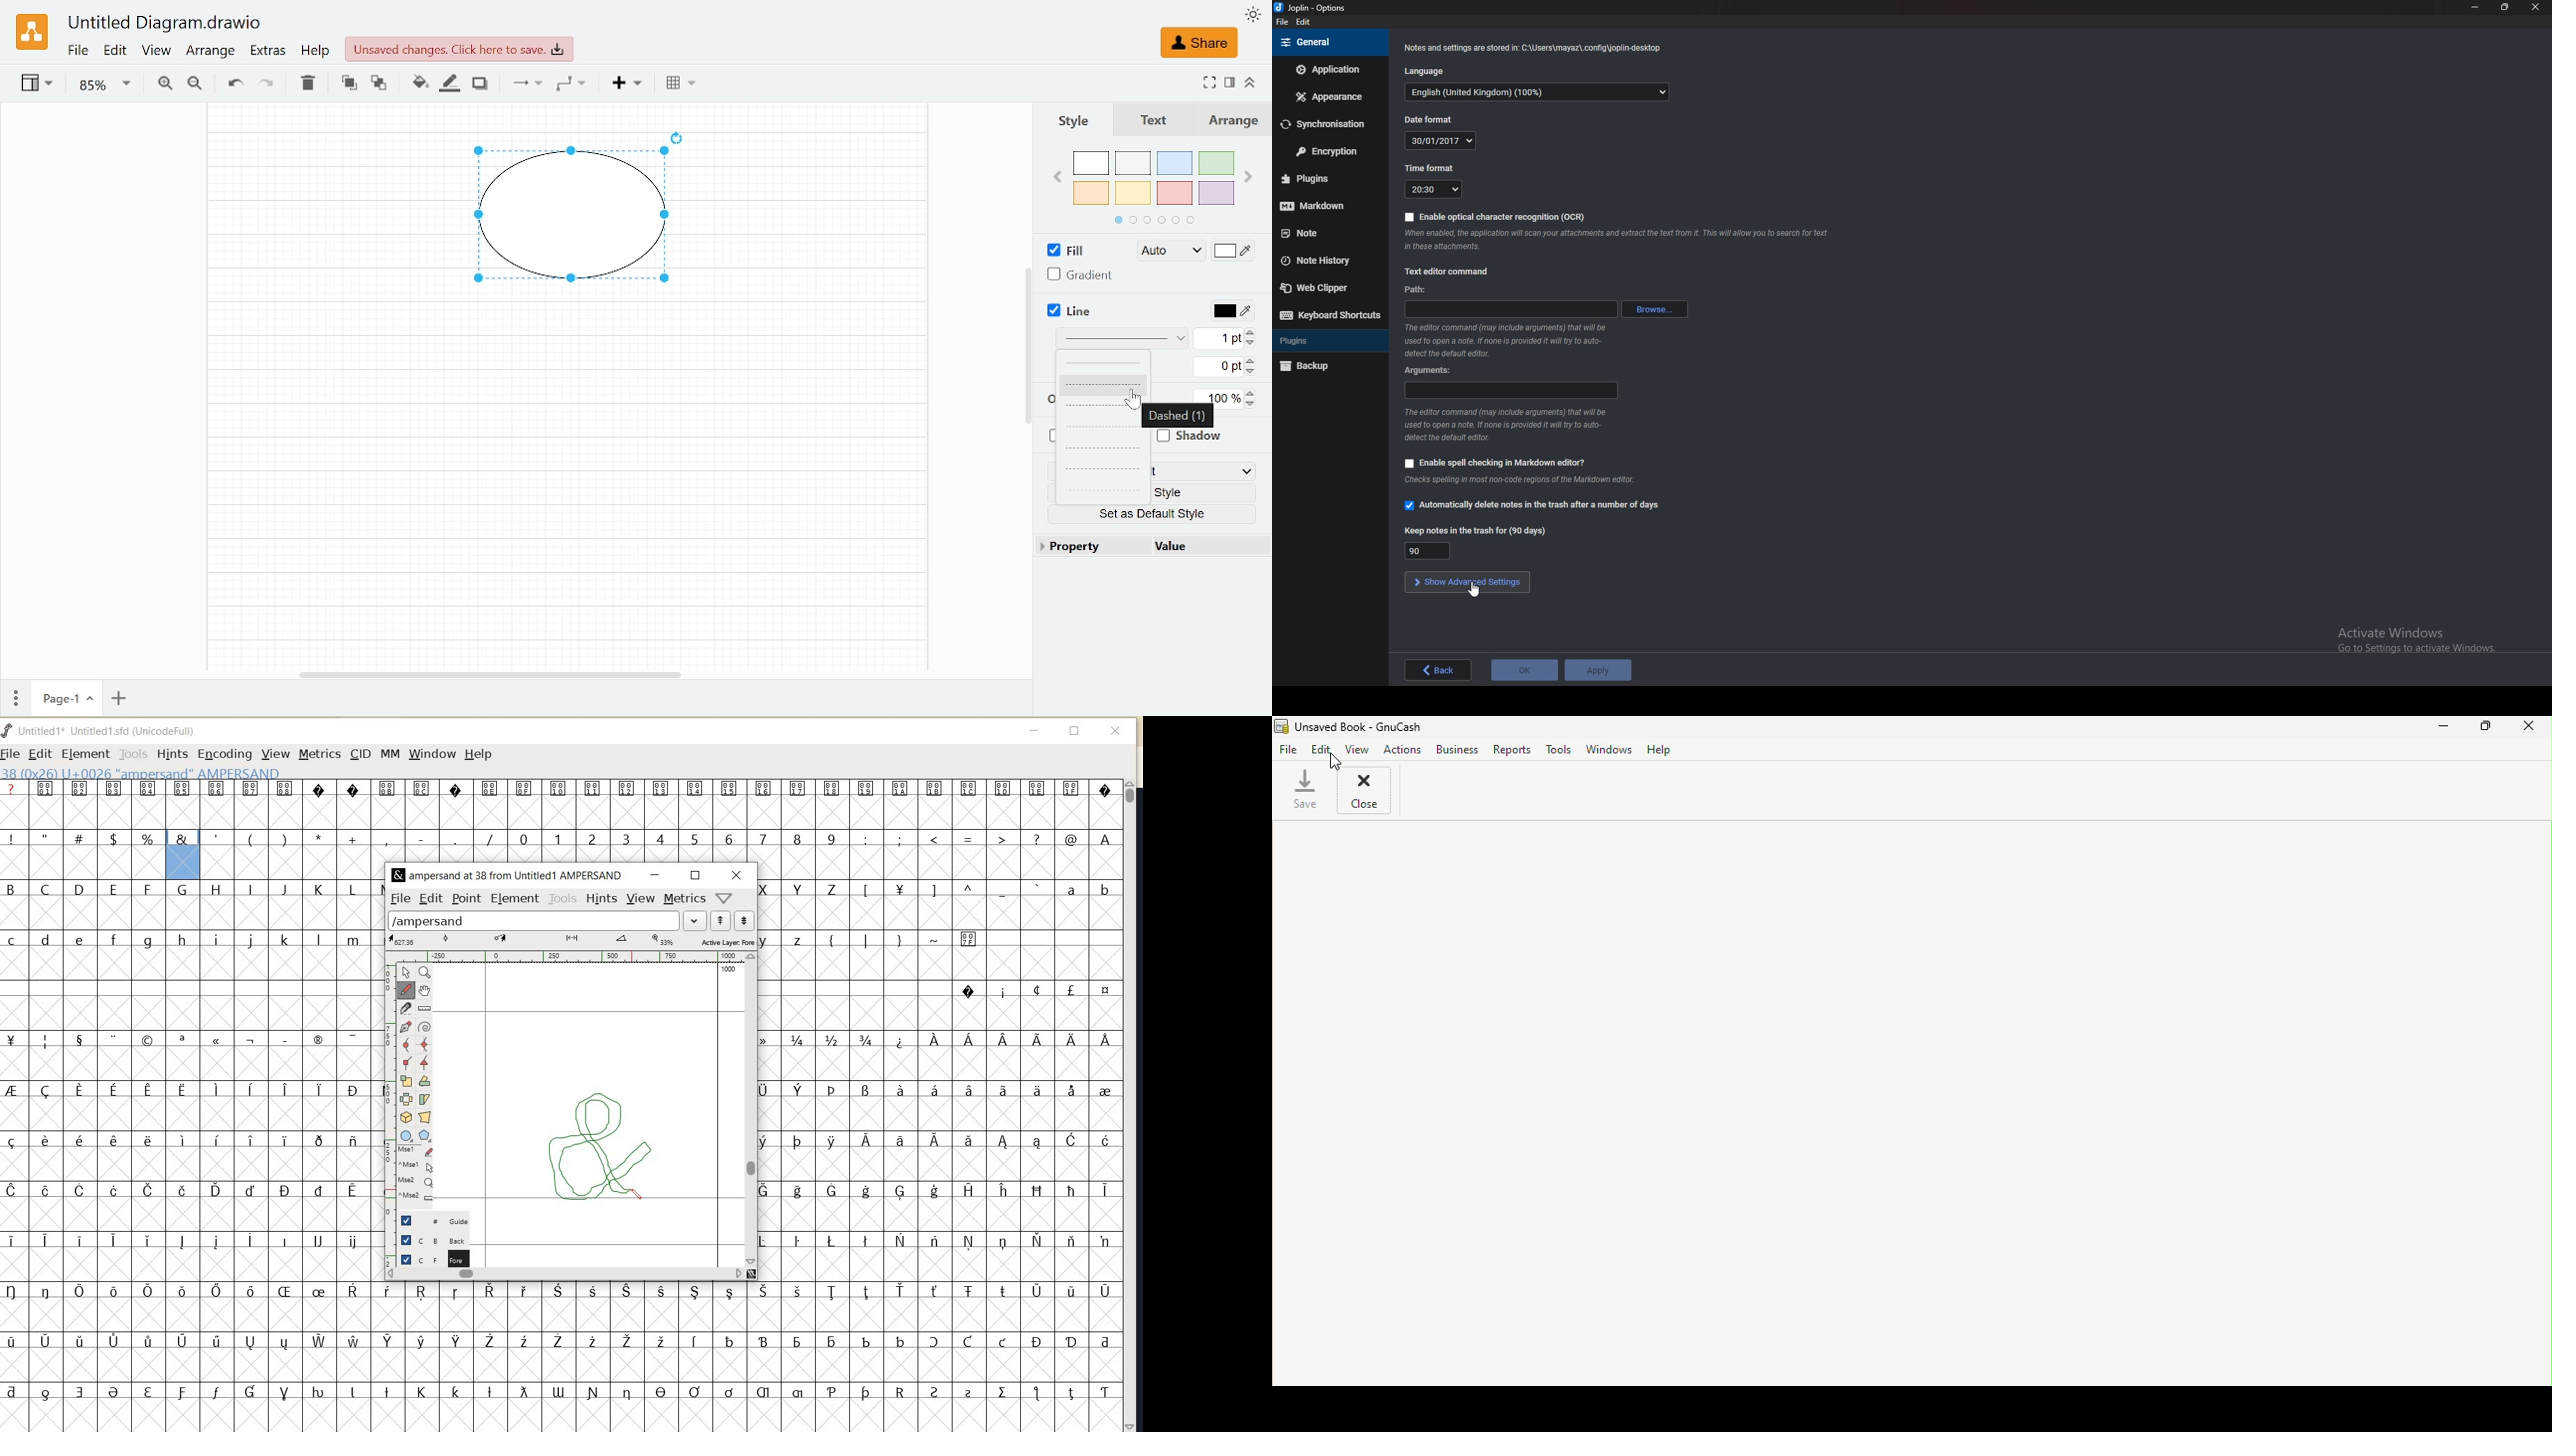  Describe the element at coordinates (1329, 43) in the screenshot. I see `General` at that location.